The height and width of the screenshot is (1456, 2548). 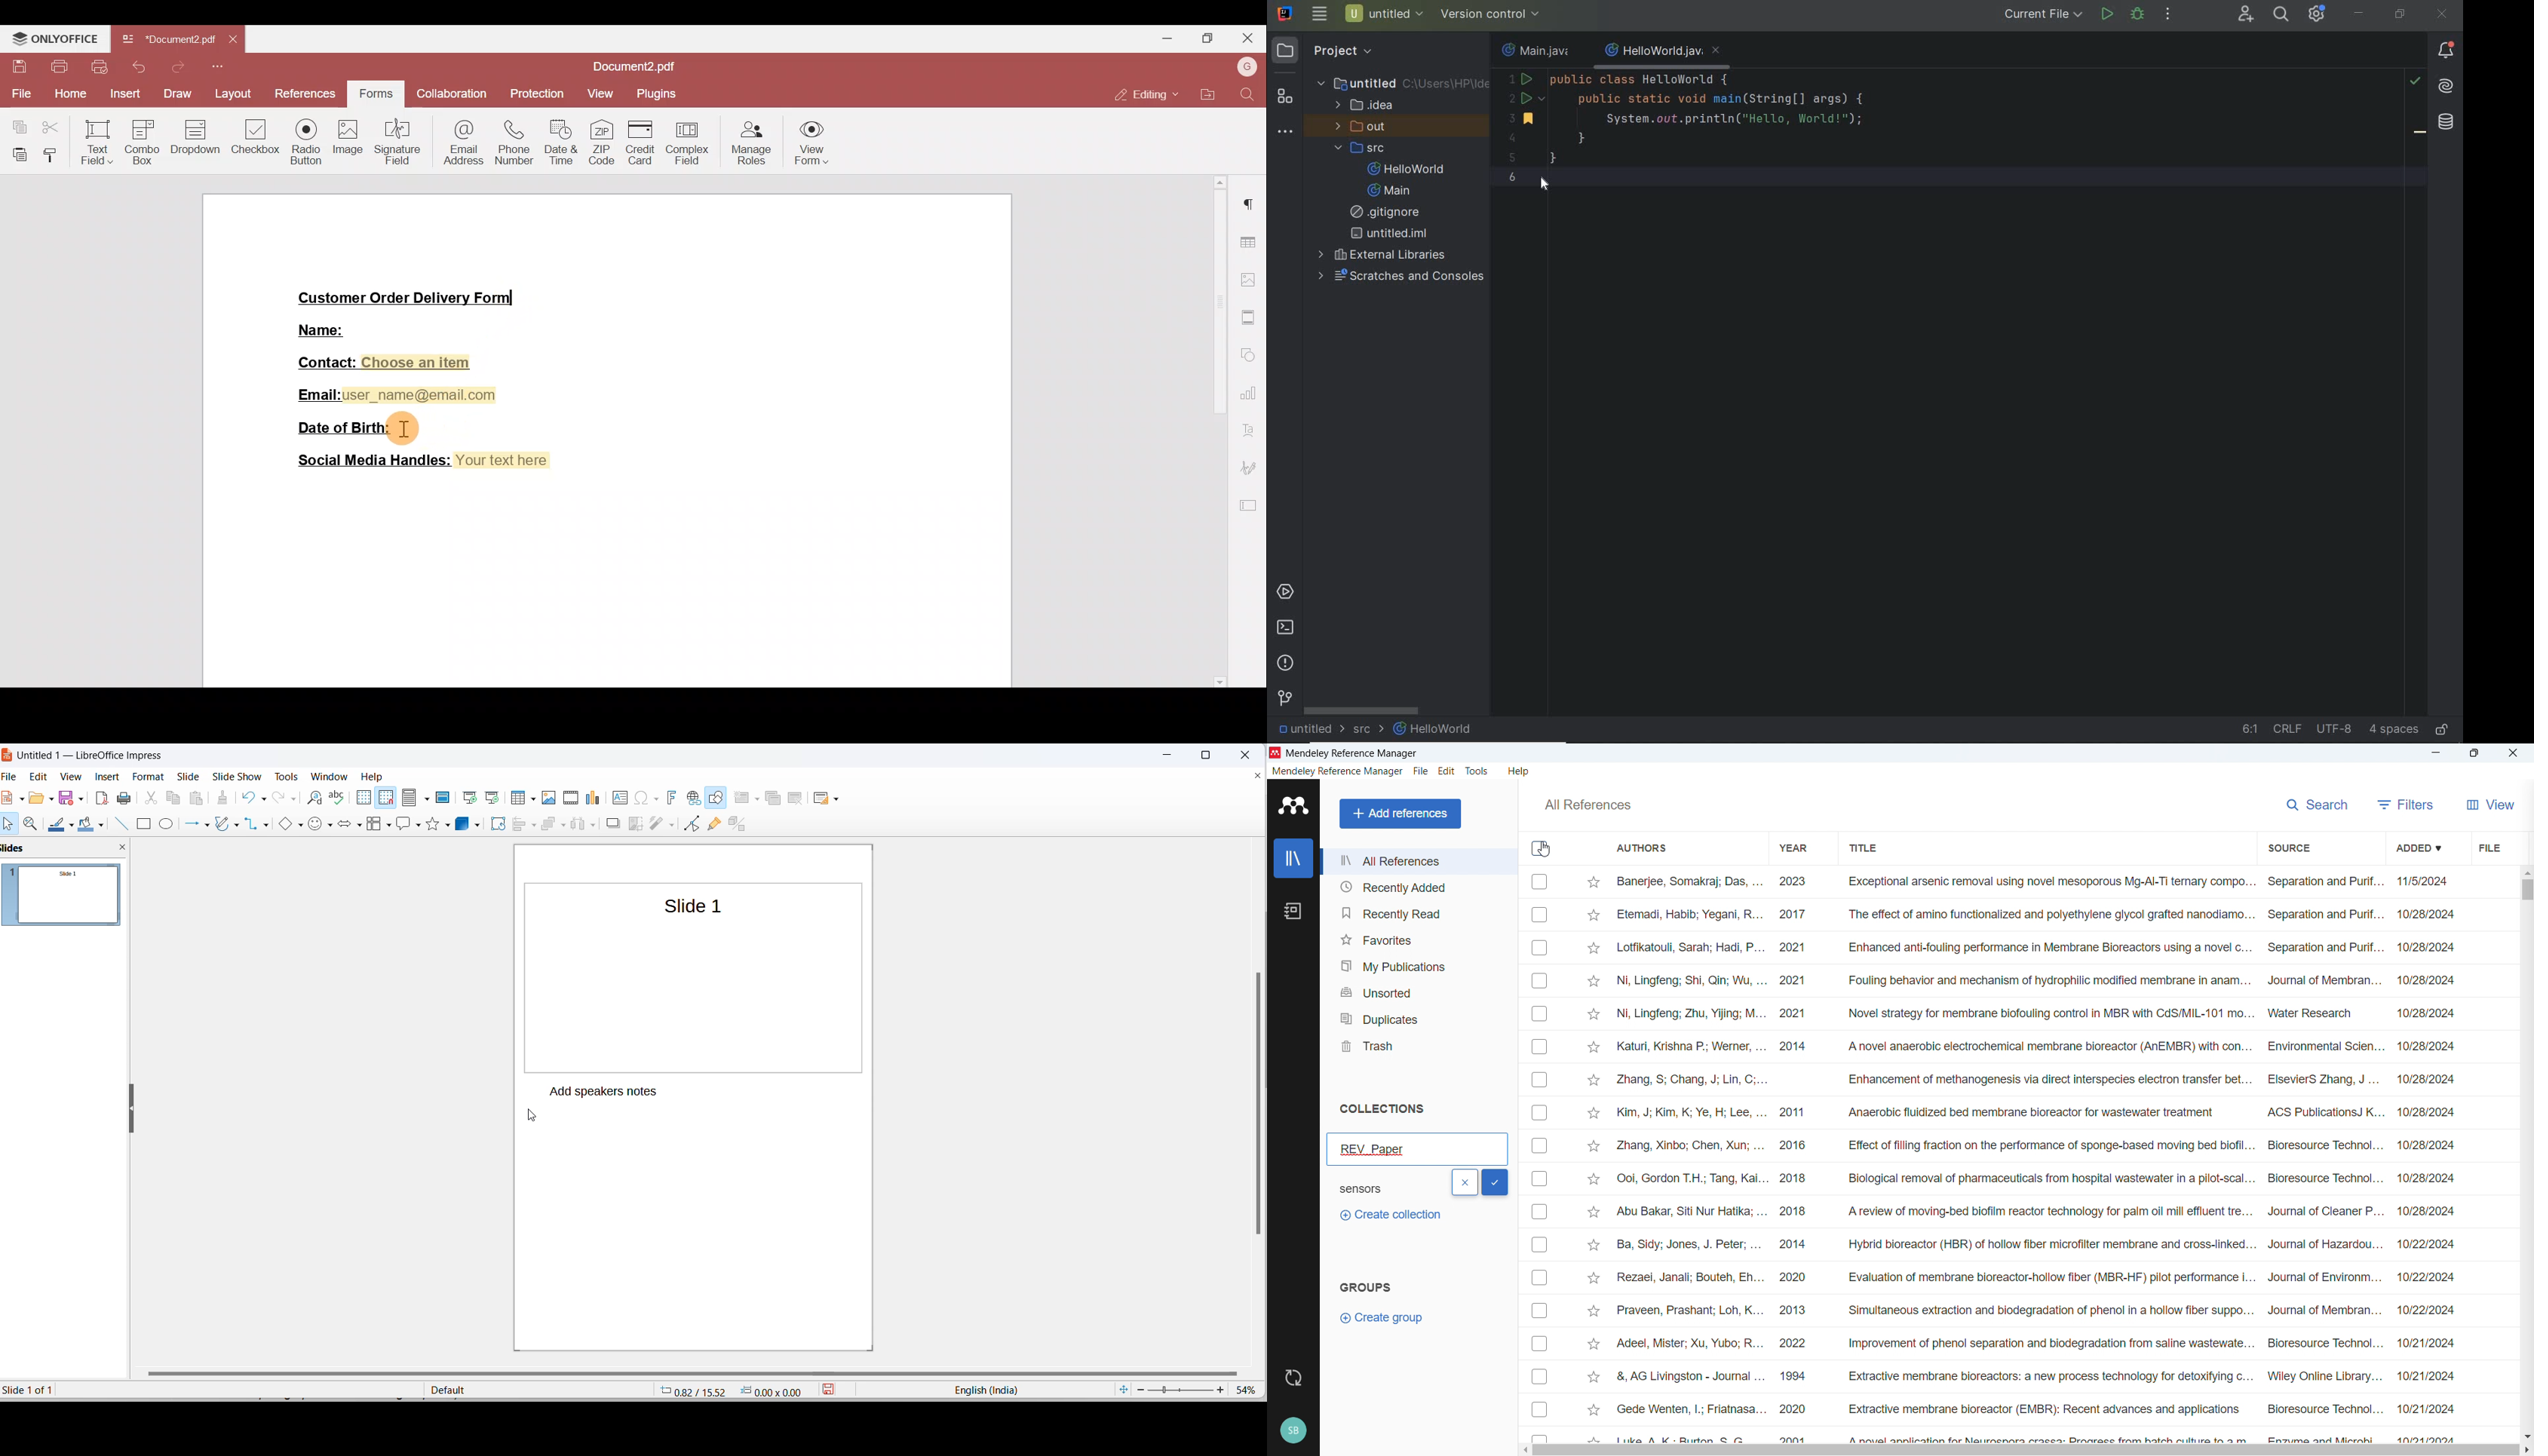 What do you see at coordinates (1364, 126) in the screenshot?
I see `out` at bounding box center [1364, 126].